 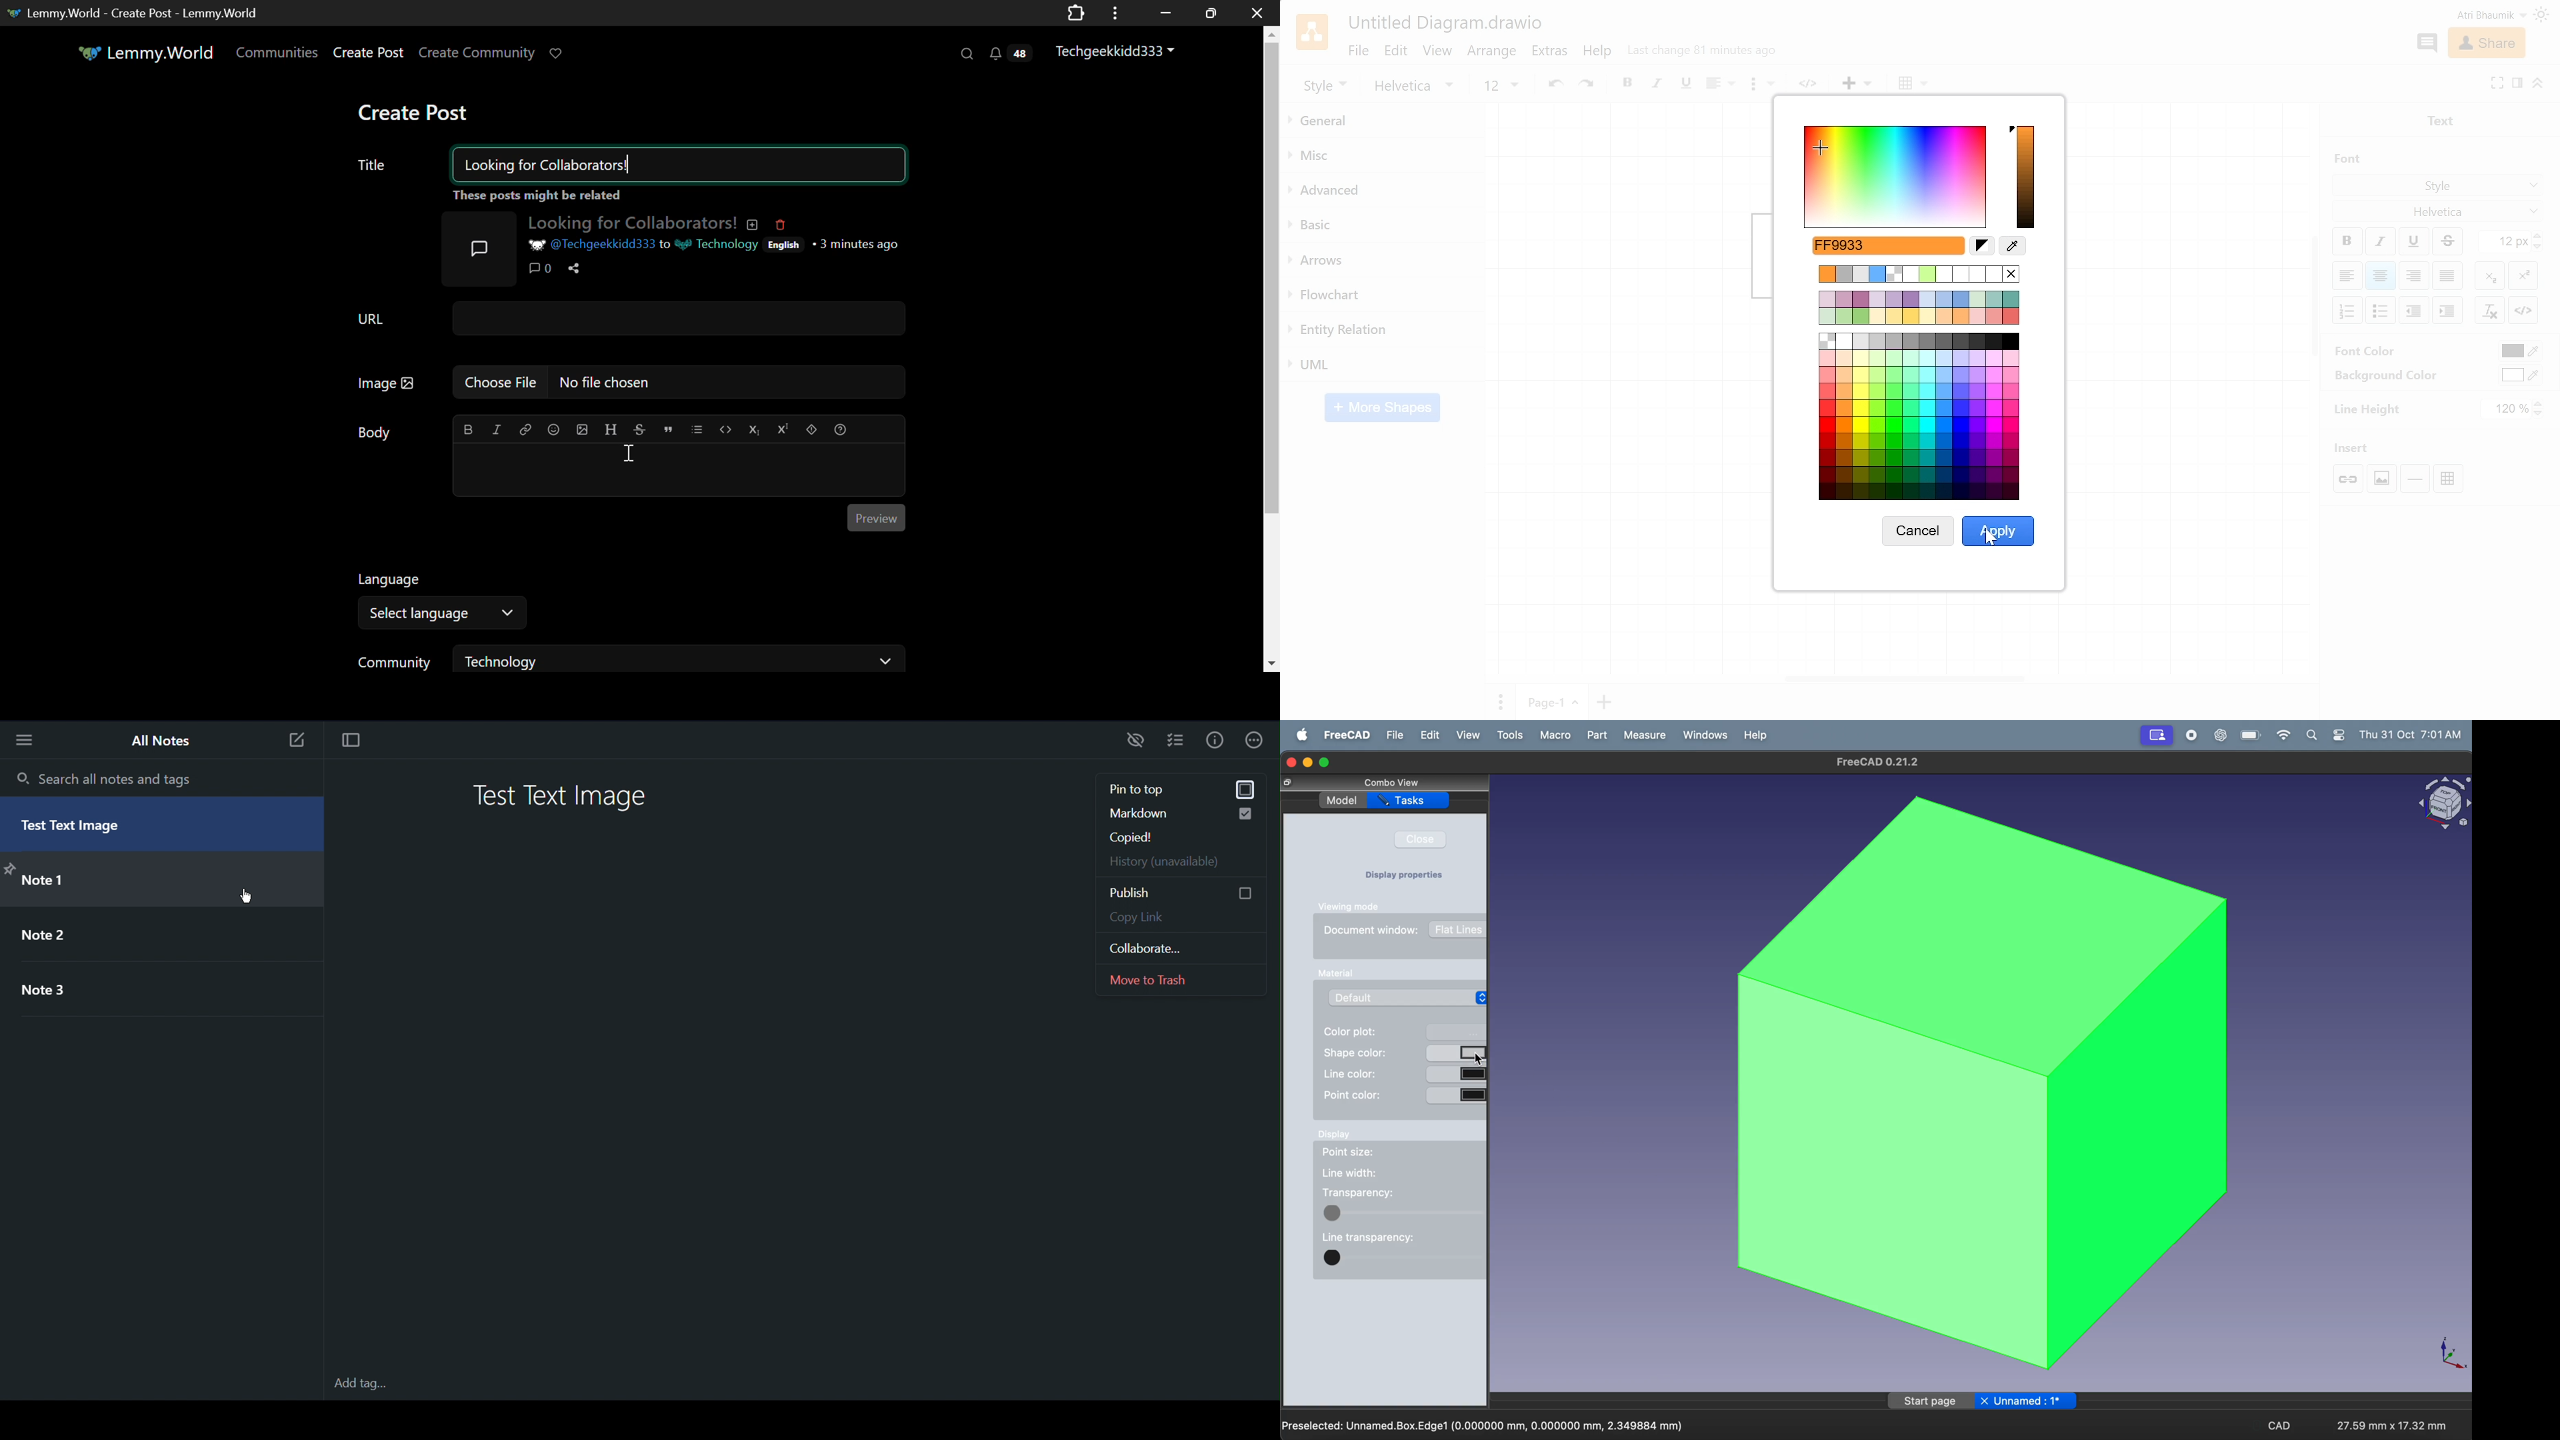 What do you see at coordinates (1554, 735) in the screenshot?
I see `marco` at bounding box center [1554, 735].